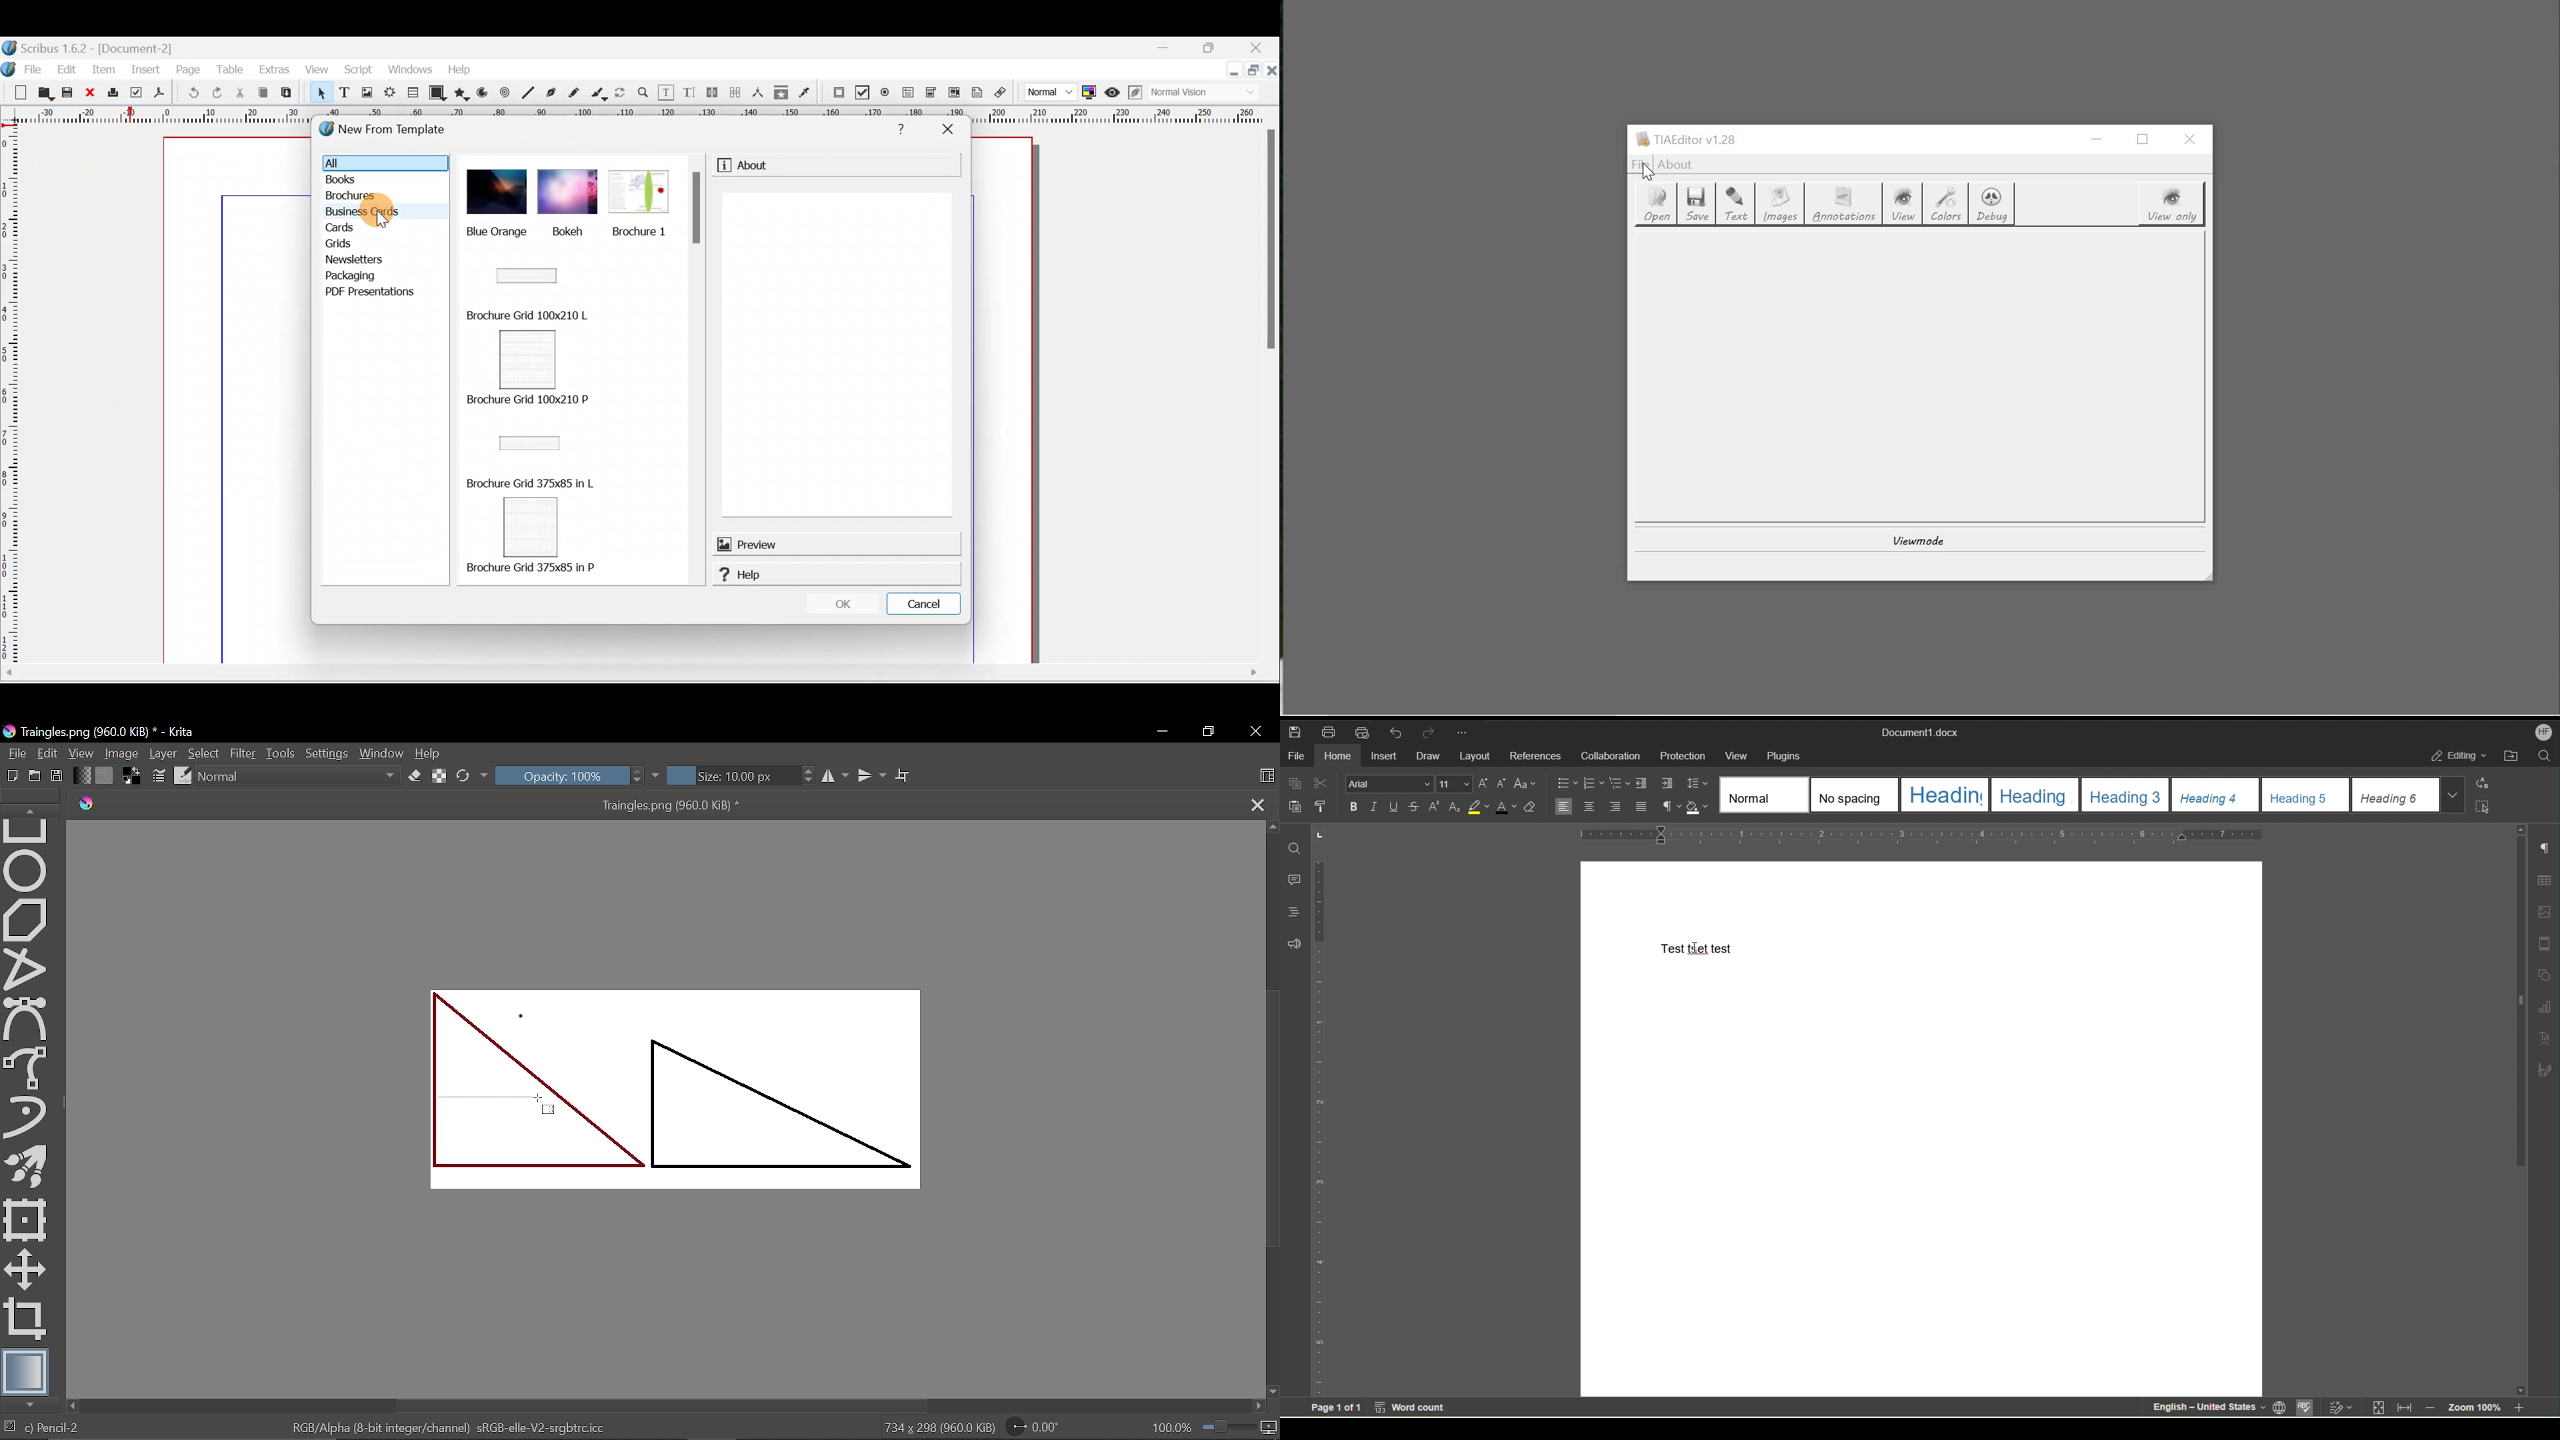 The width and height of the screenshot is (2576, 1456). What do you see at coordinates (781, 91) in the screenshot?
I see `Copy item properties` at bounding box center [781, 91].